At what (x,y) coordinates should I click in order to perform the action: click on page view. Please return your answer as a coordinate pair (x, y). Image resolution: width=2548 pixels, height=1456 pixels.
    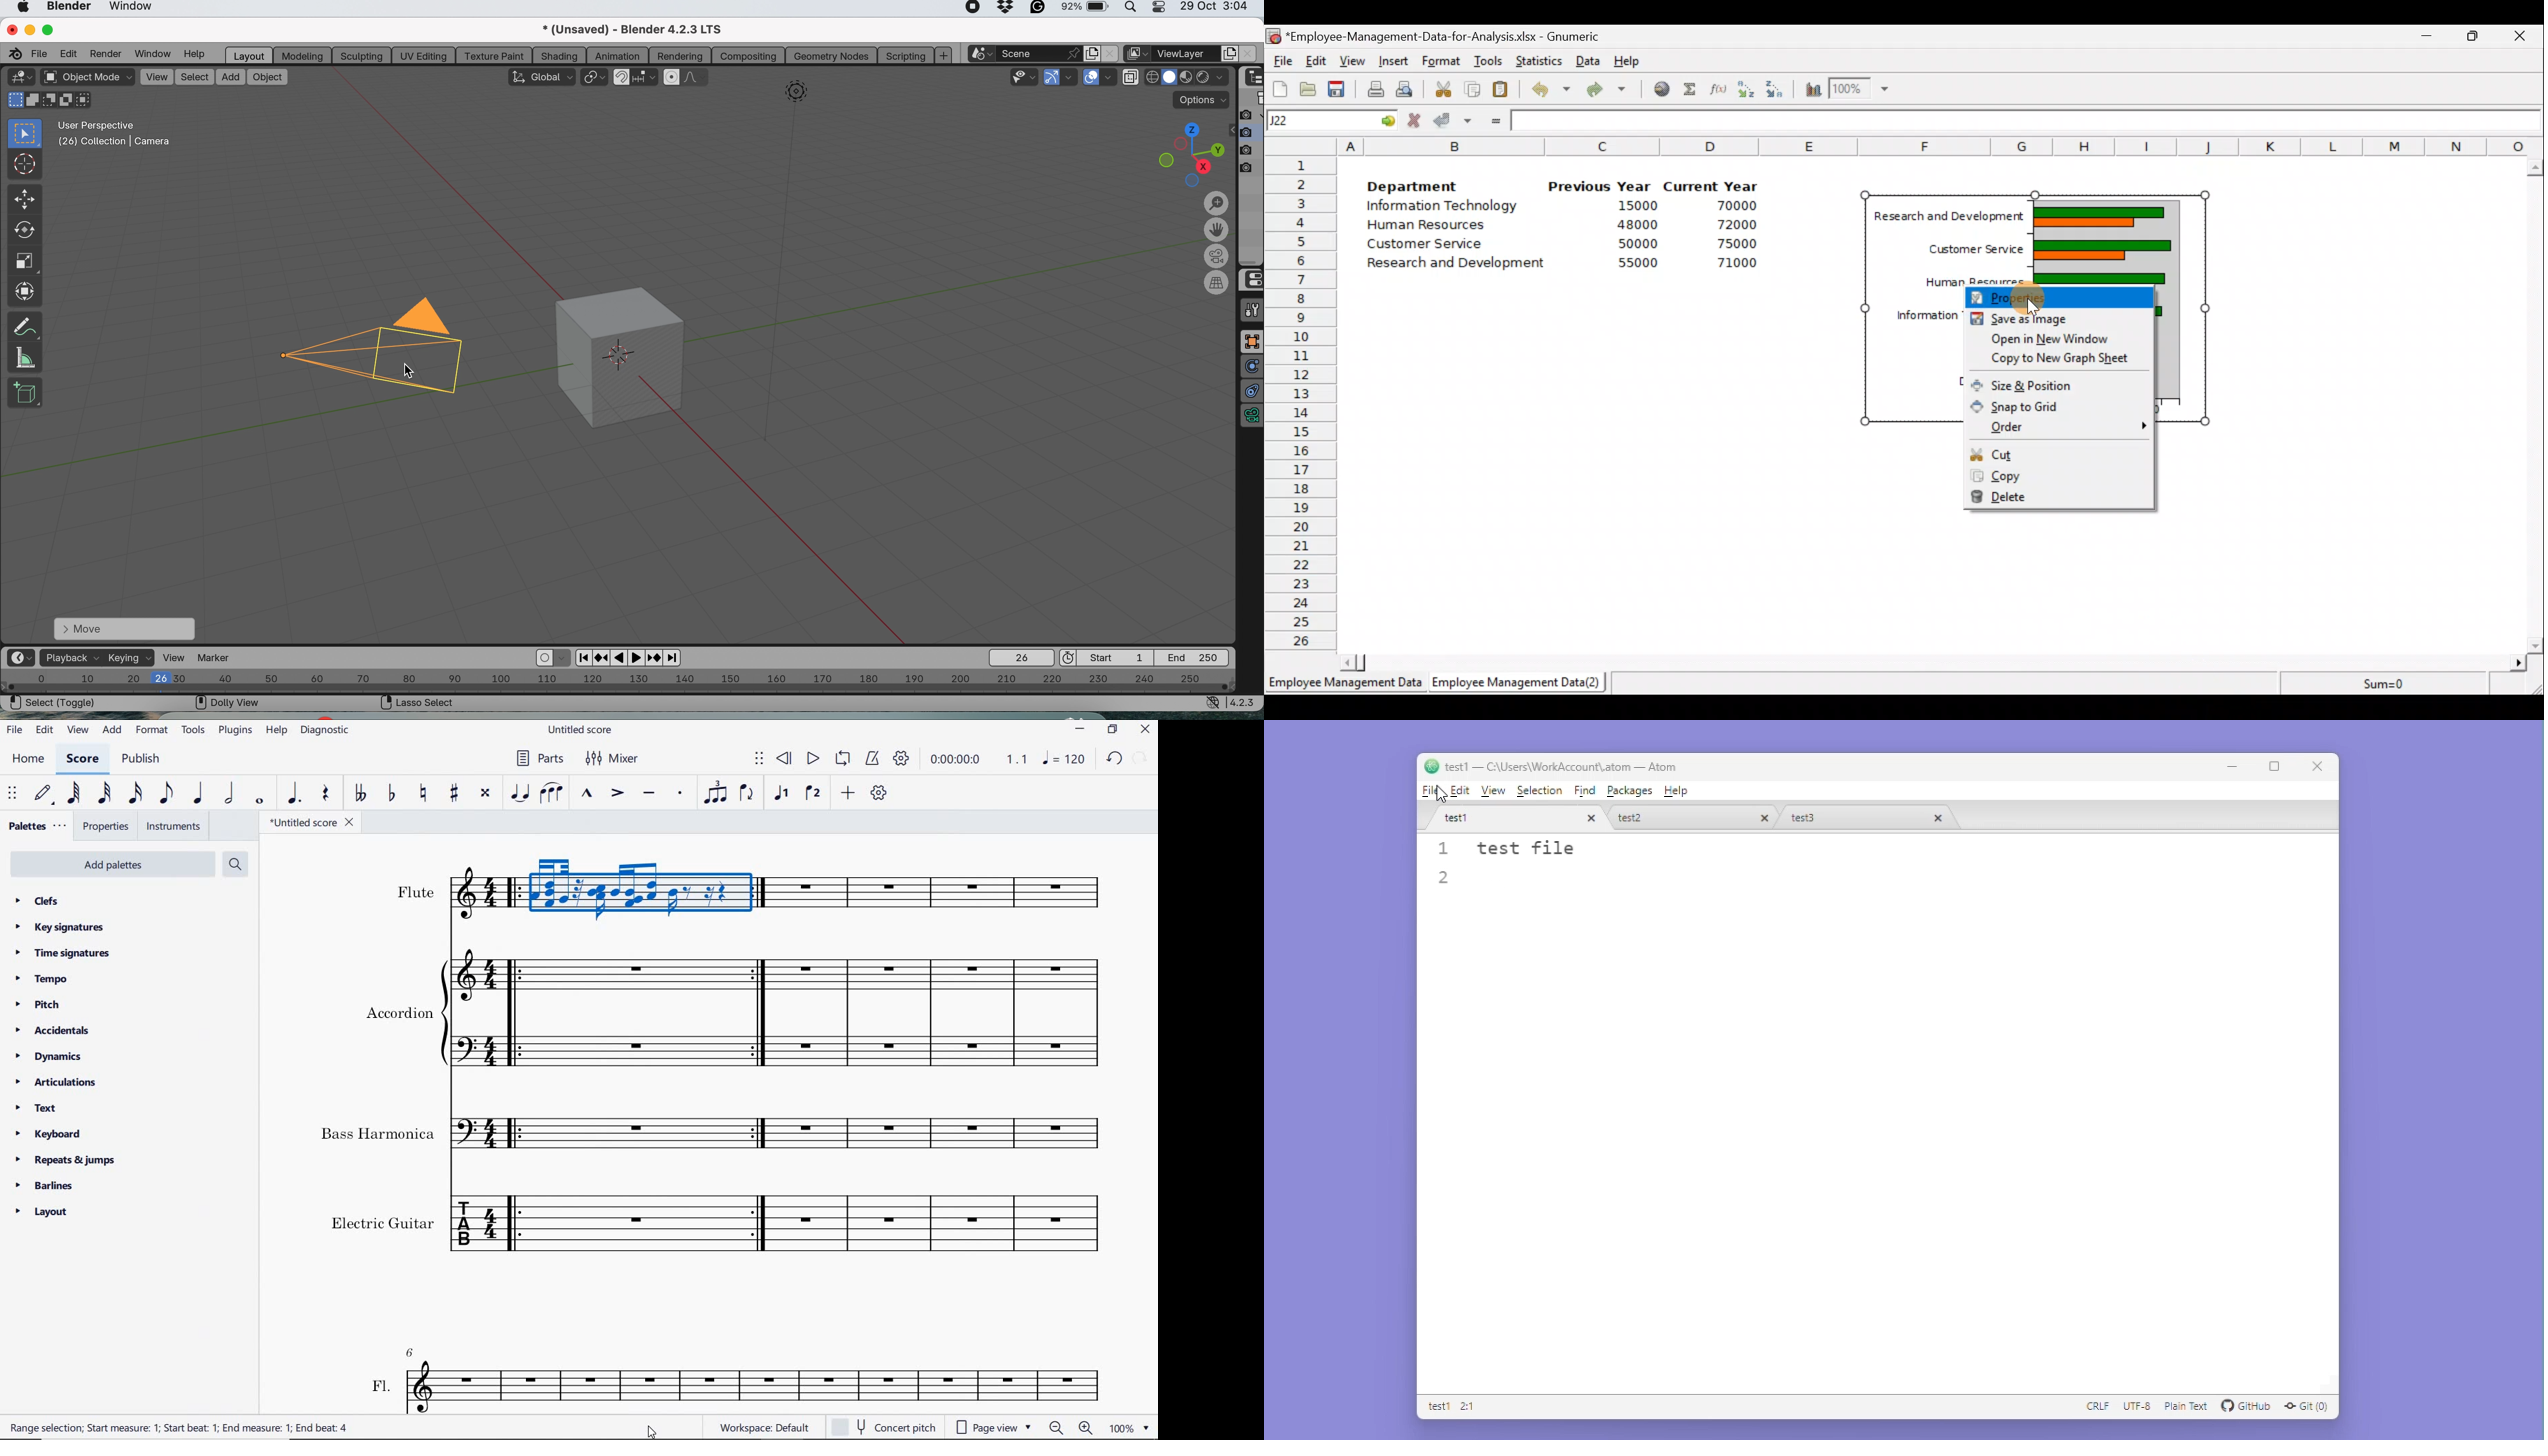
    Looking at the image, I should click on (992, 1428).